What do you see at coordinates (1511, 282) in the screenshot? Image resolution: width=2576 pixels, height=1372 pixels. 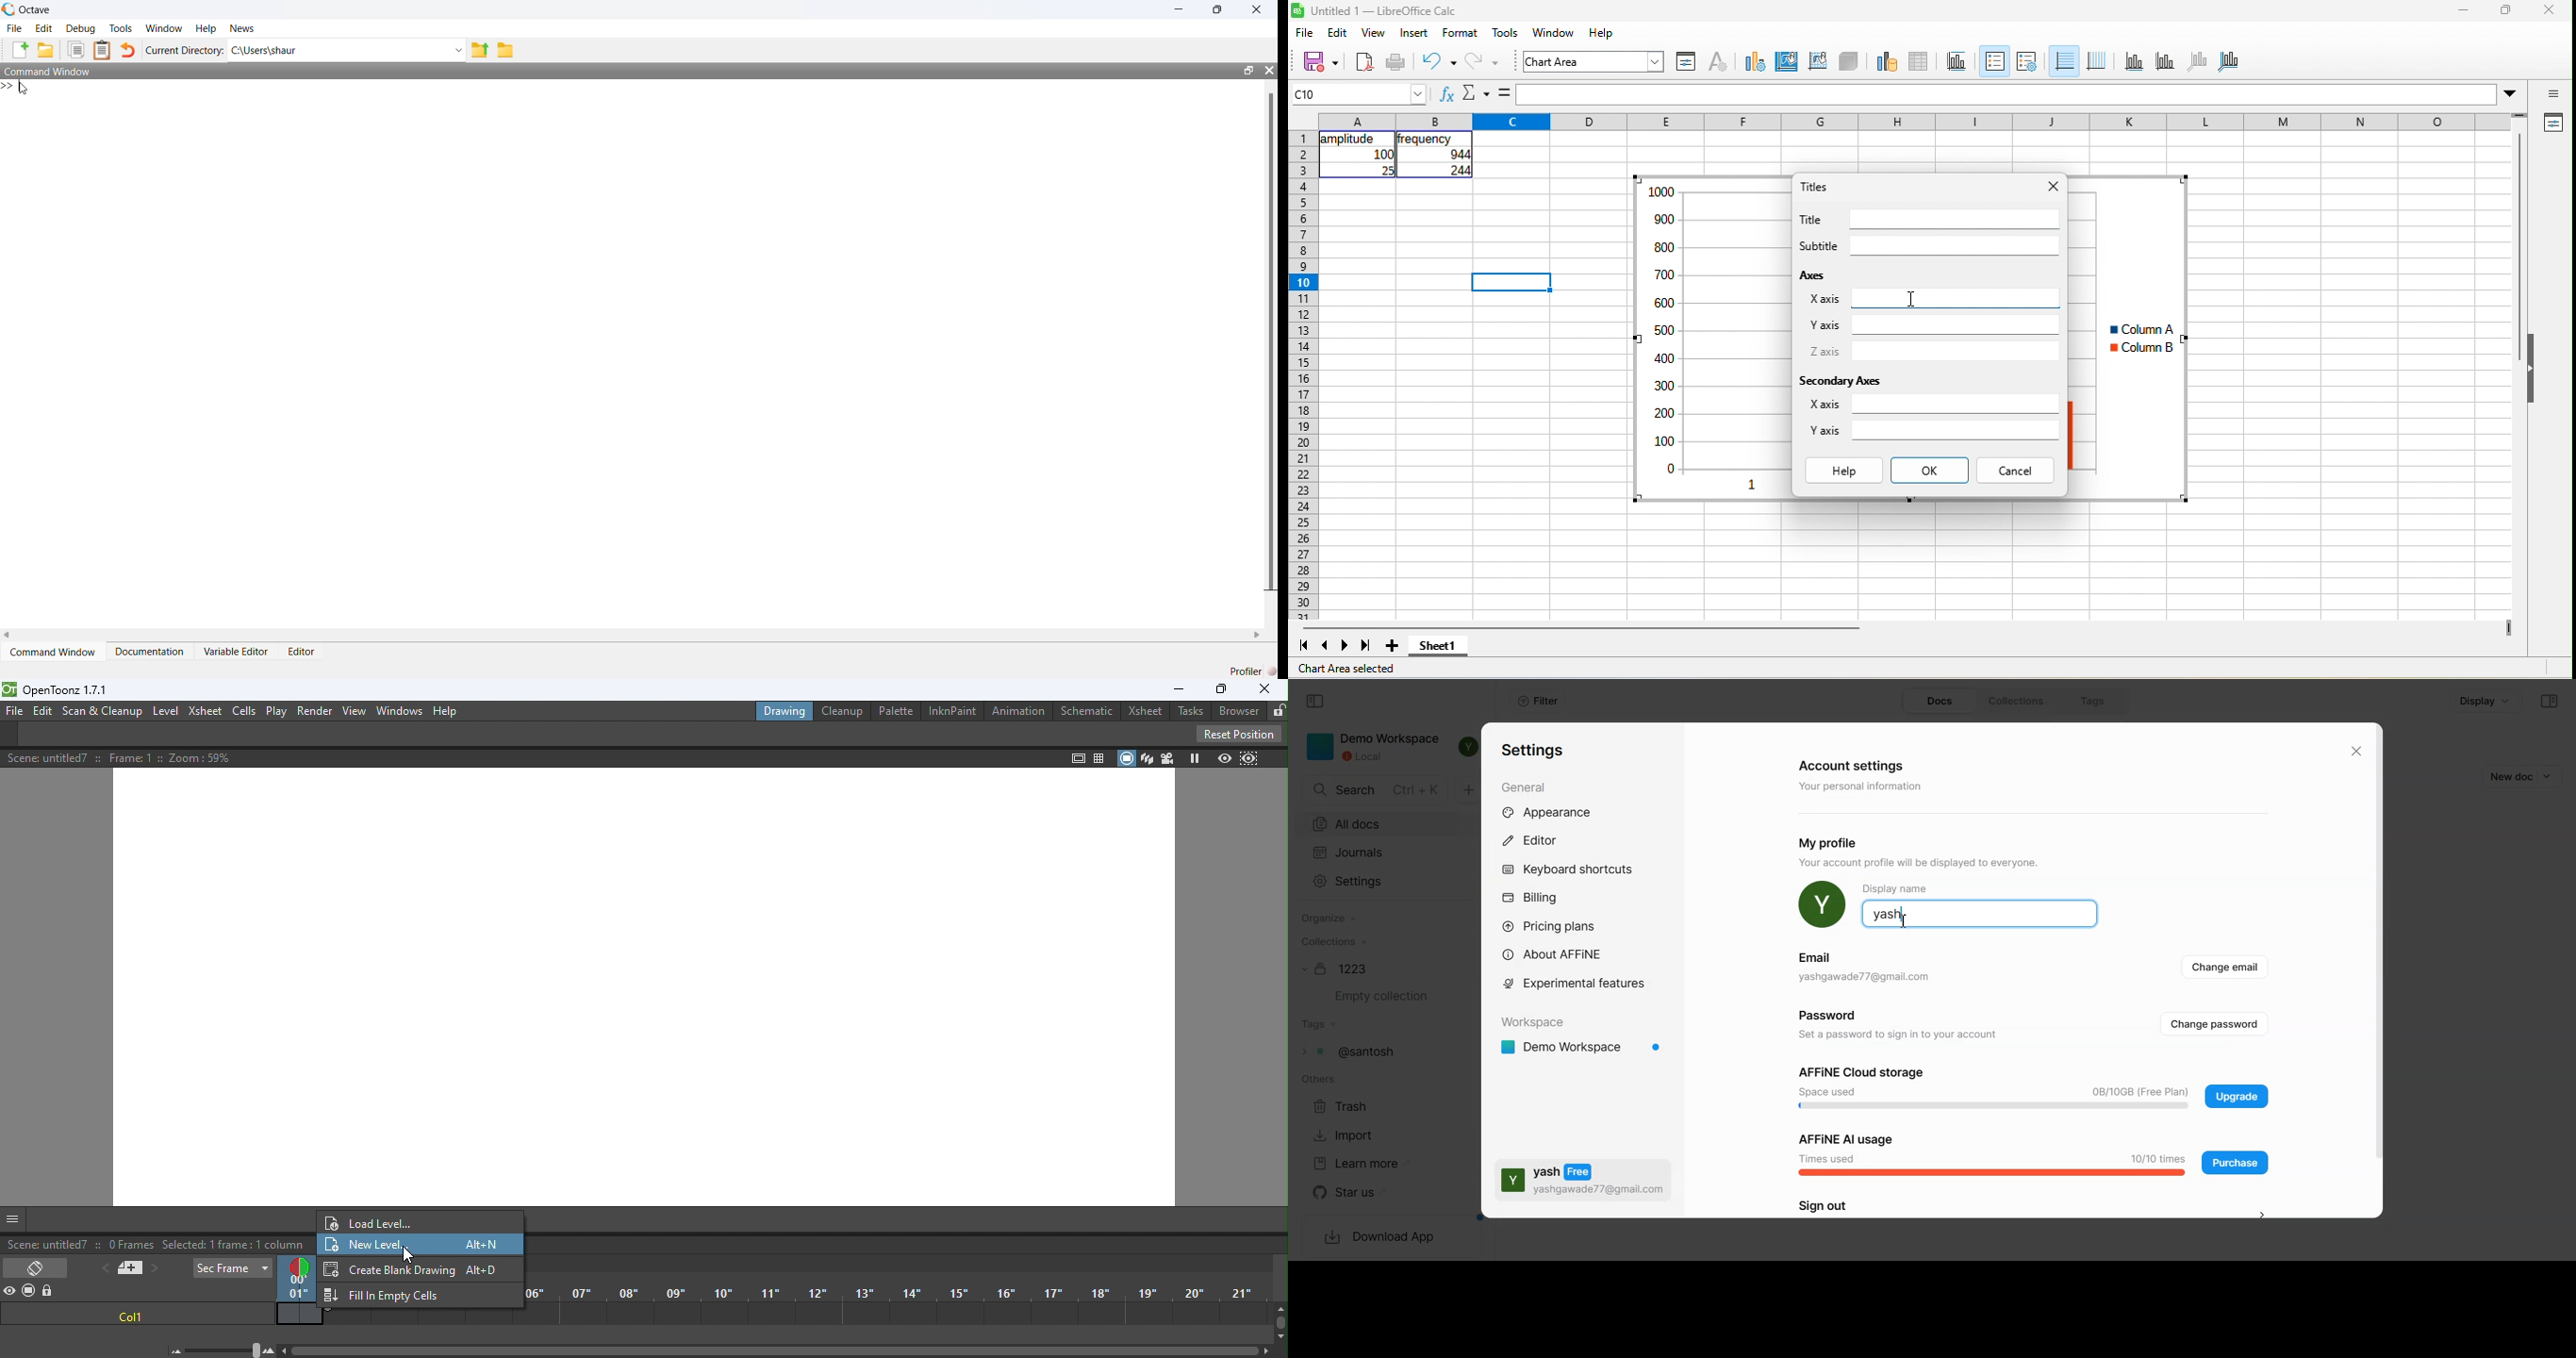 I see `Selected cell highlighted` at bounding box center [1511, 282].